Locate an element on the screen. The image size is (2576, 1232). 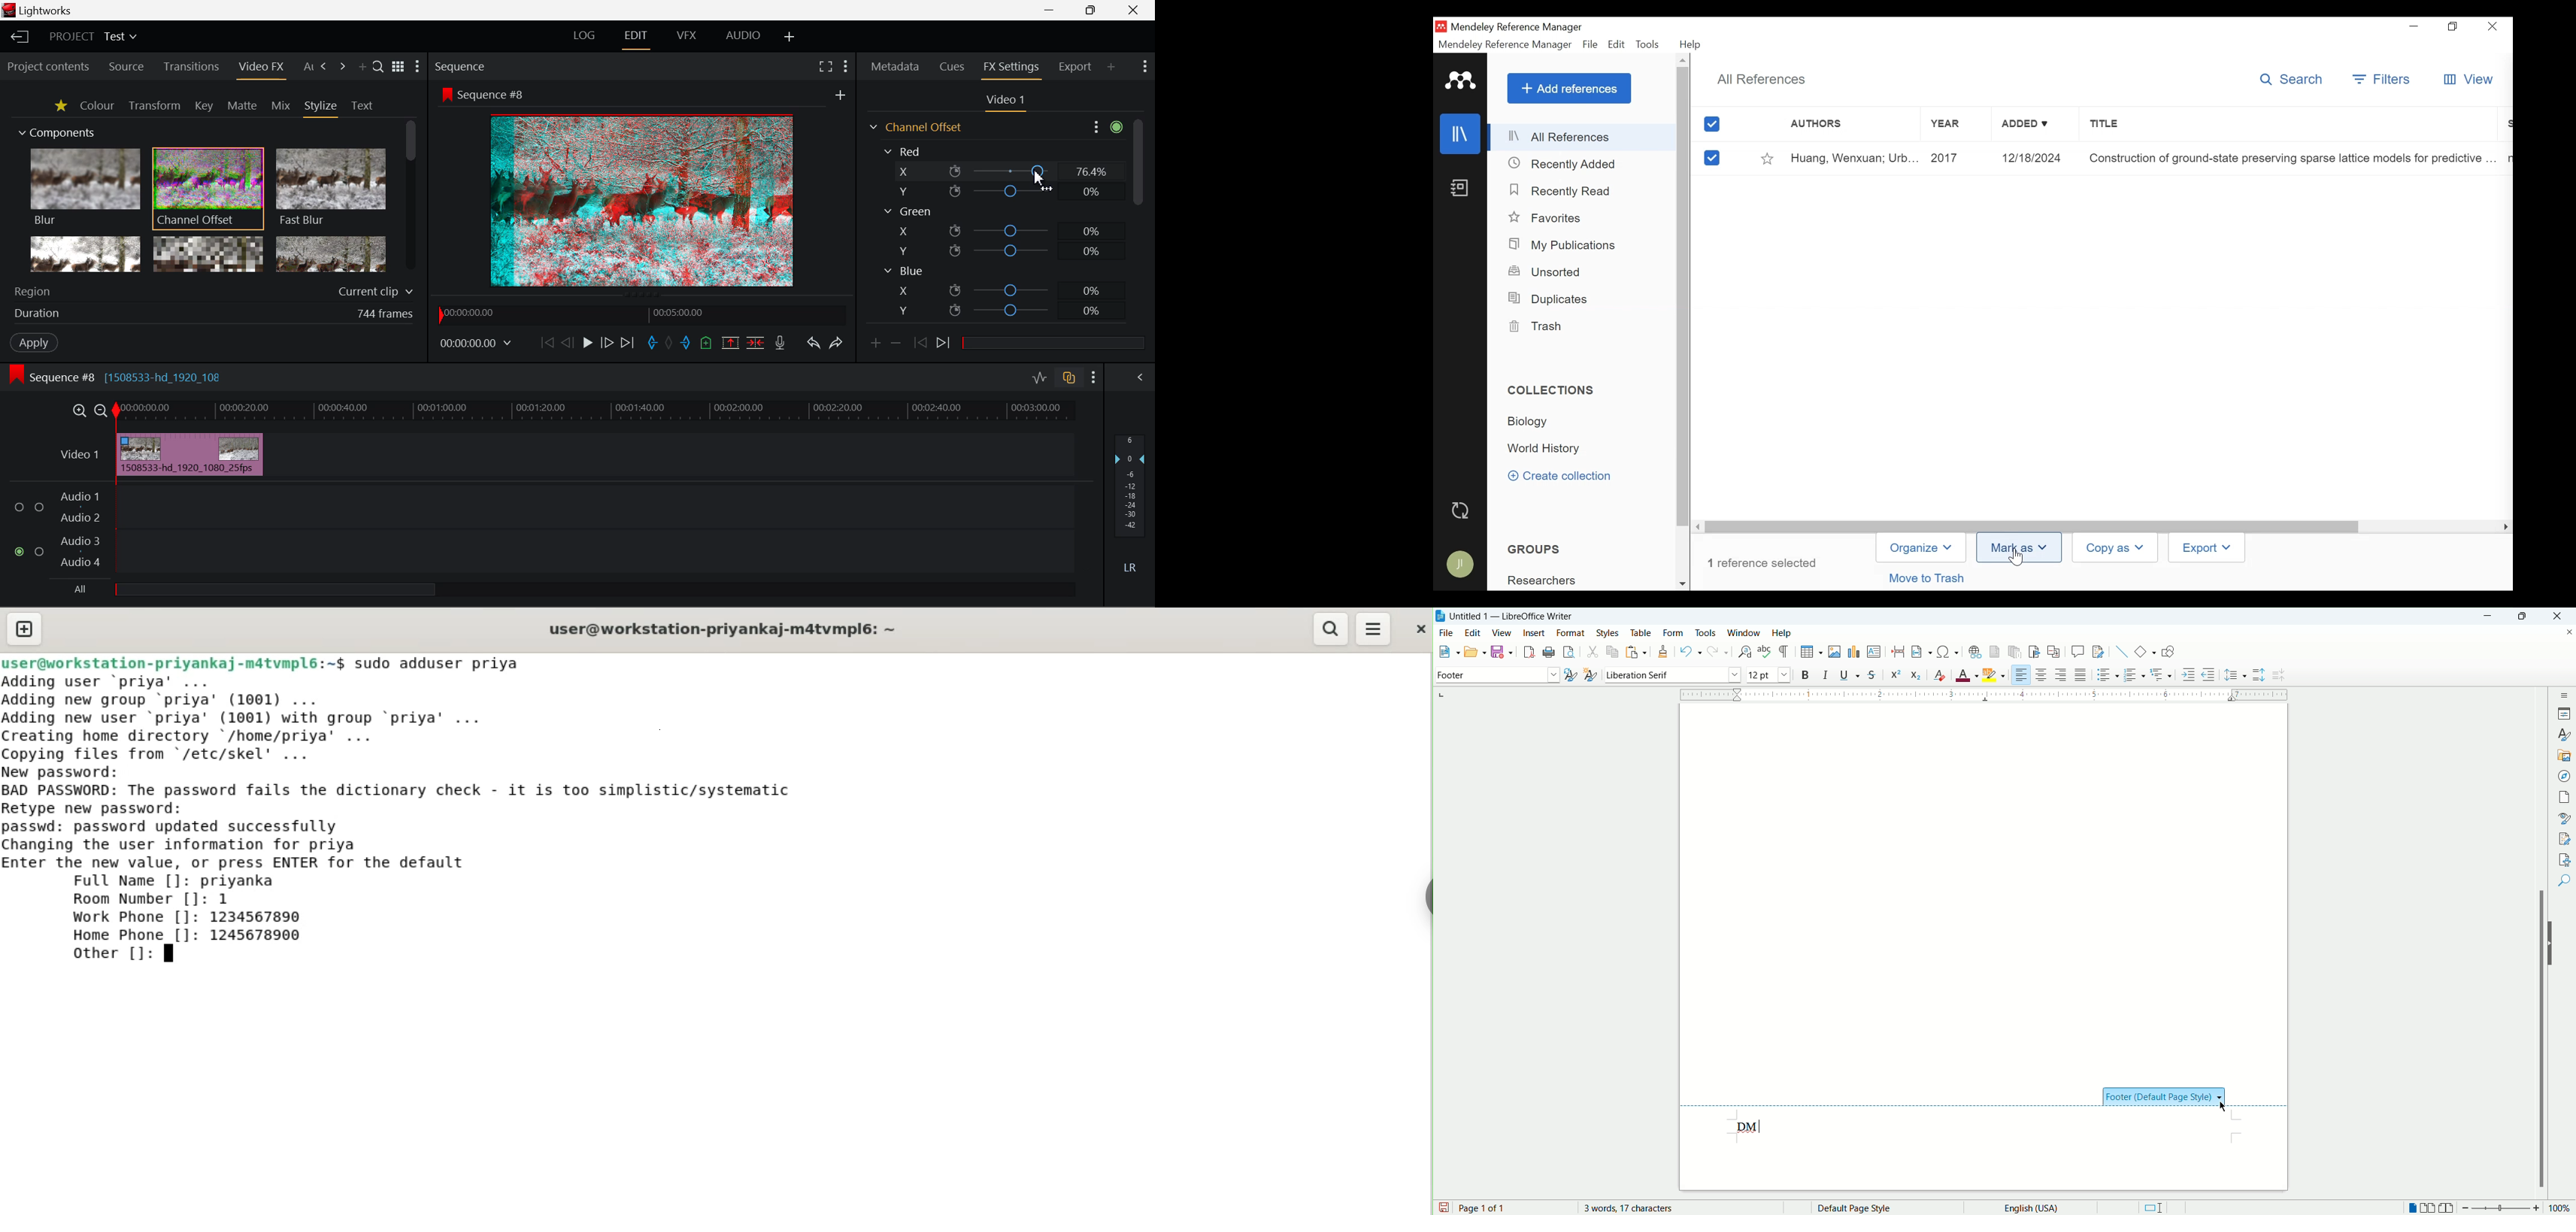
close document is located at coordinates (2567, 631).